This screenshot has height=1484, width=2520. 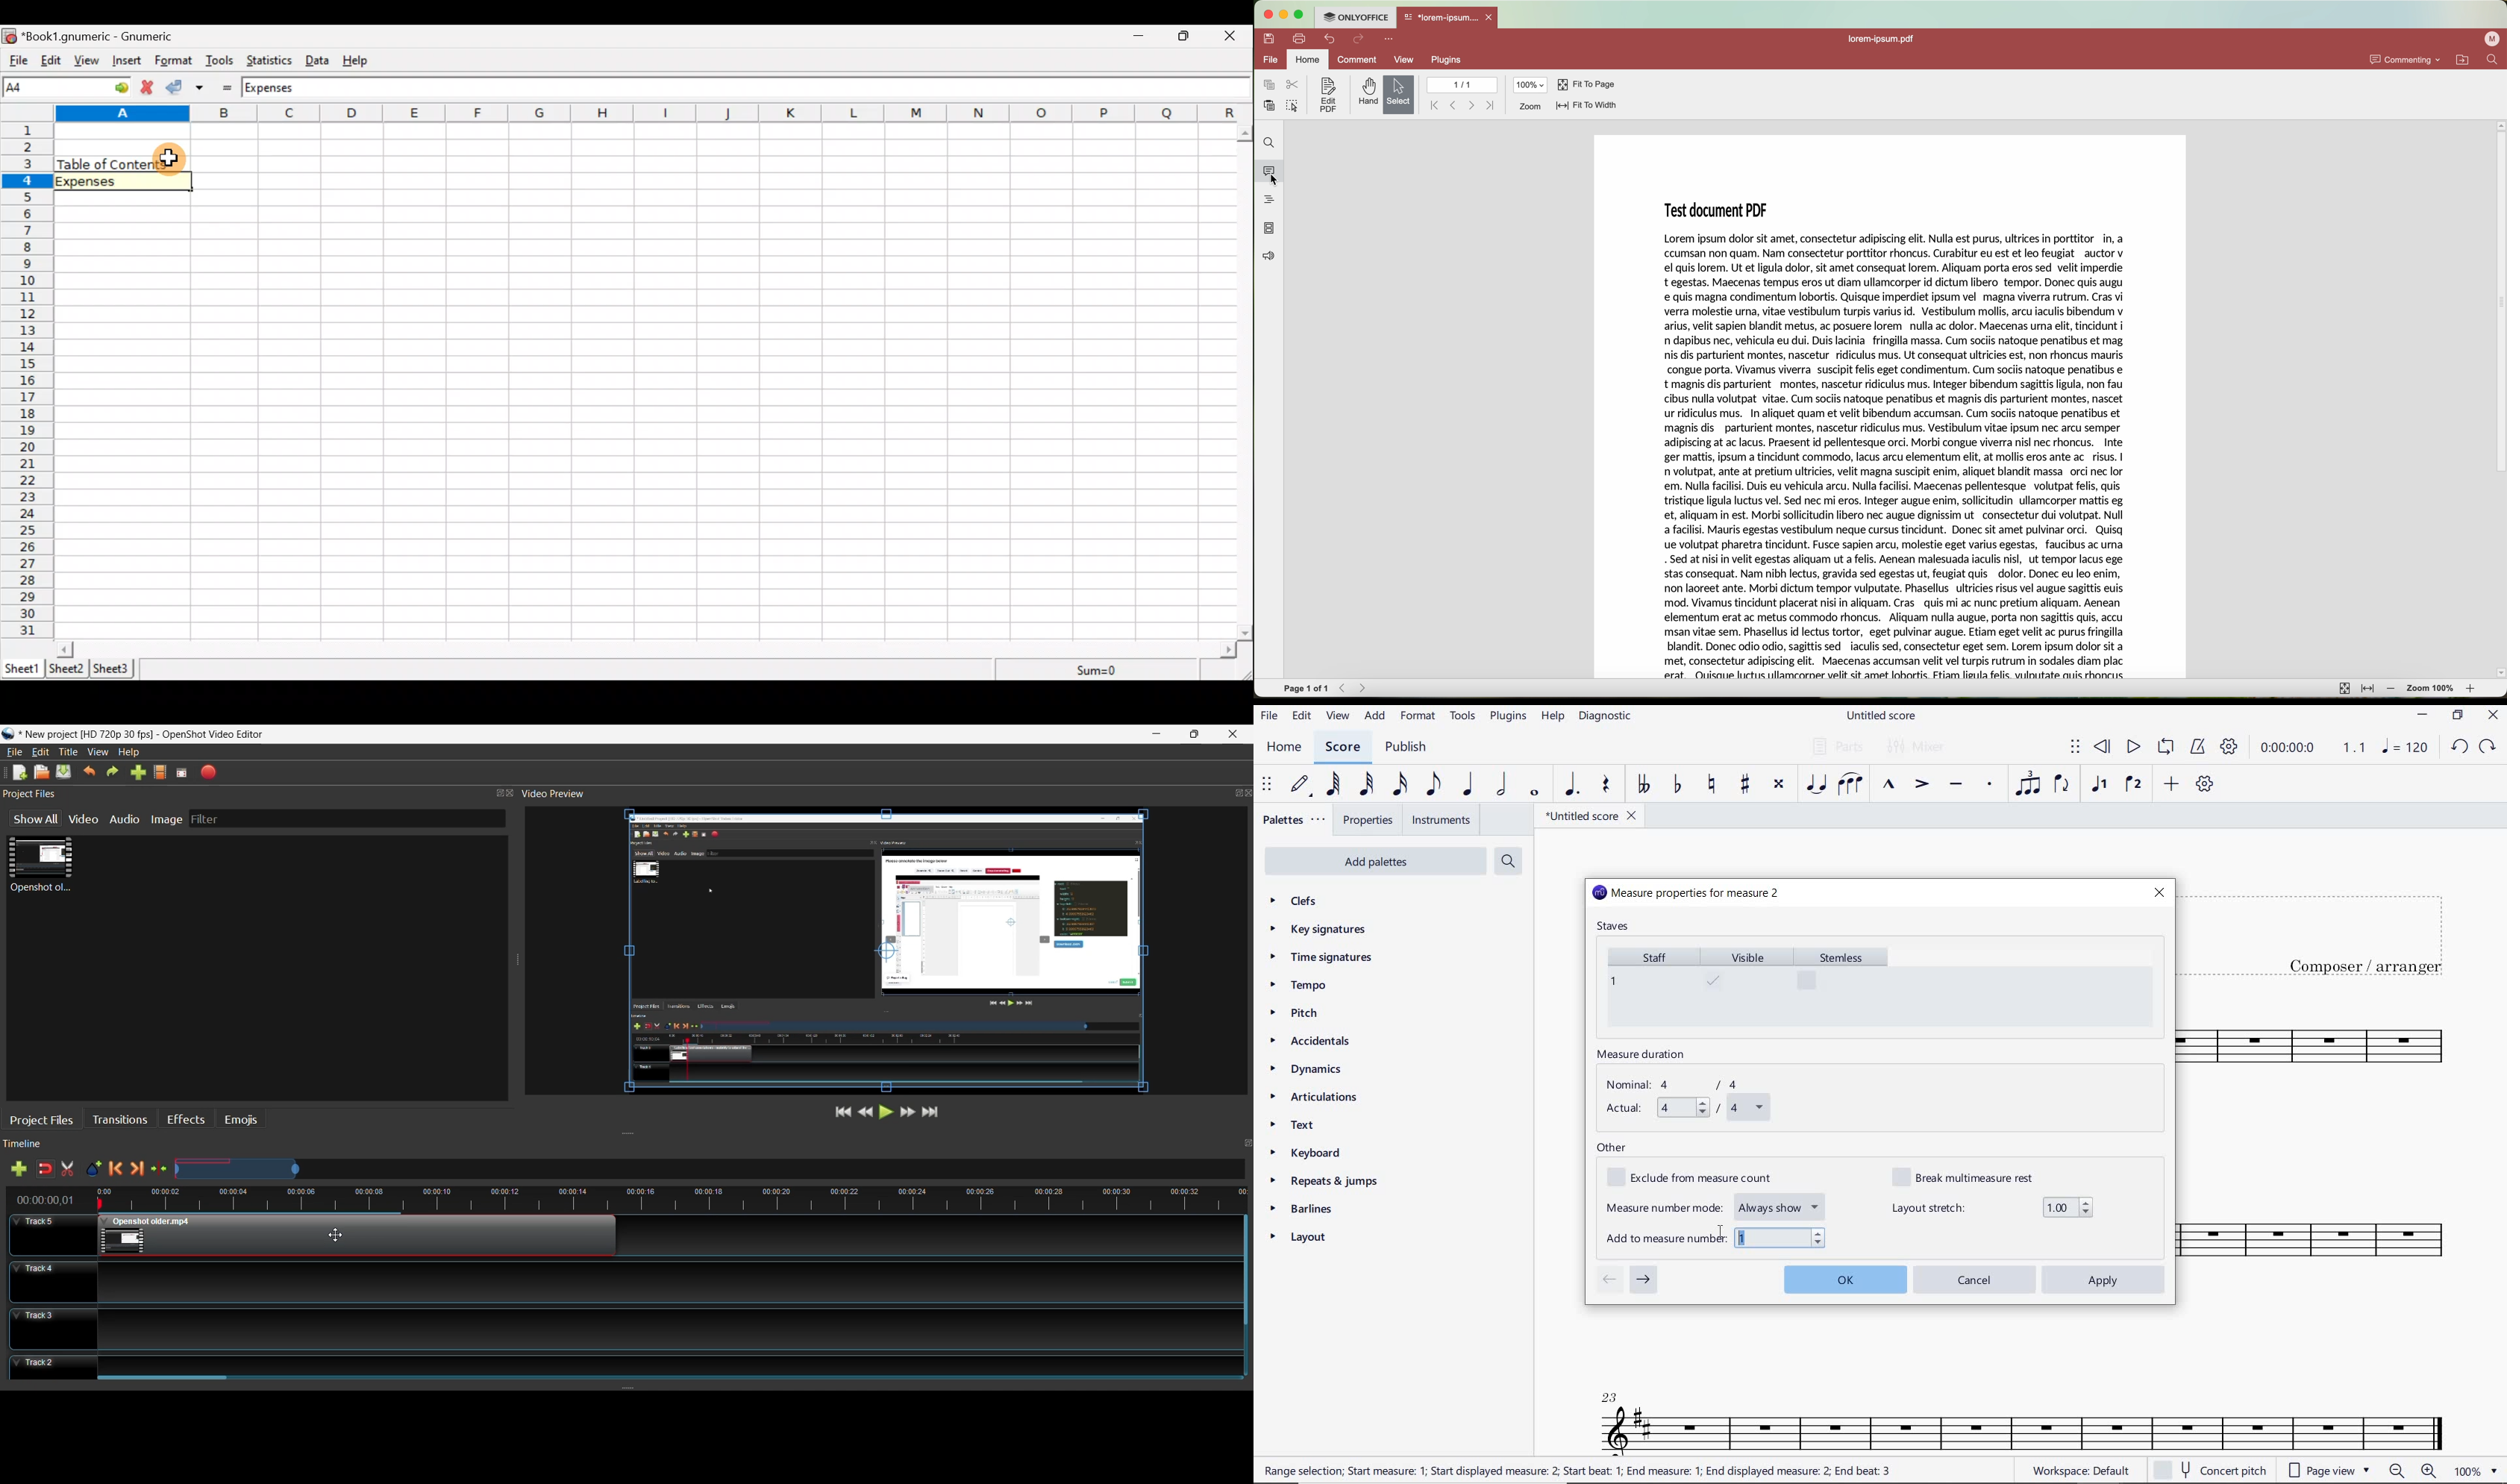 I want to click on TEXT, so click(x=1296, y=1127).